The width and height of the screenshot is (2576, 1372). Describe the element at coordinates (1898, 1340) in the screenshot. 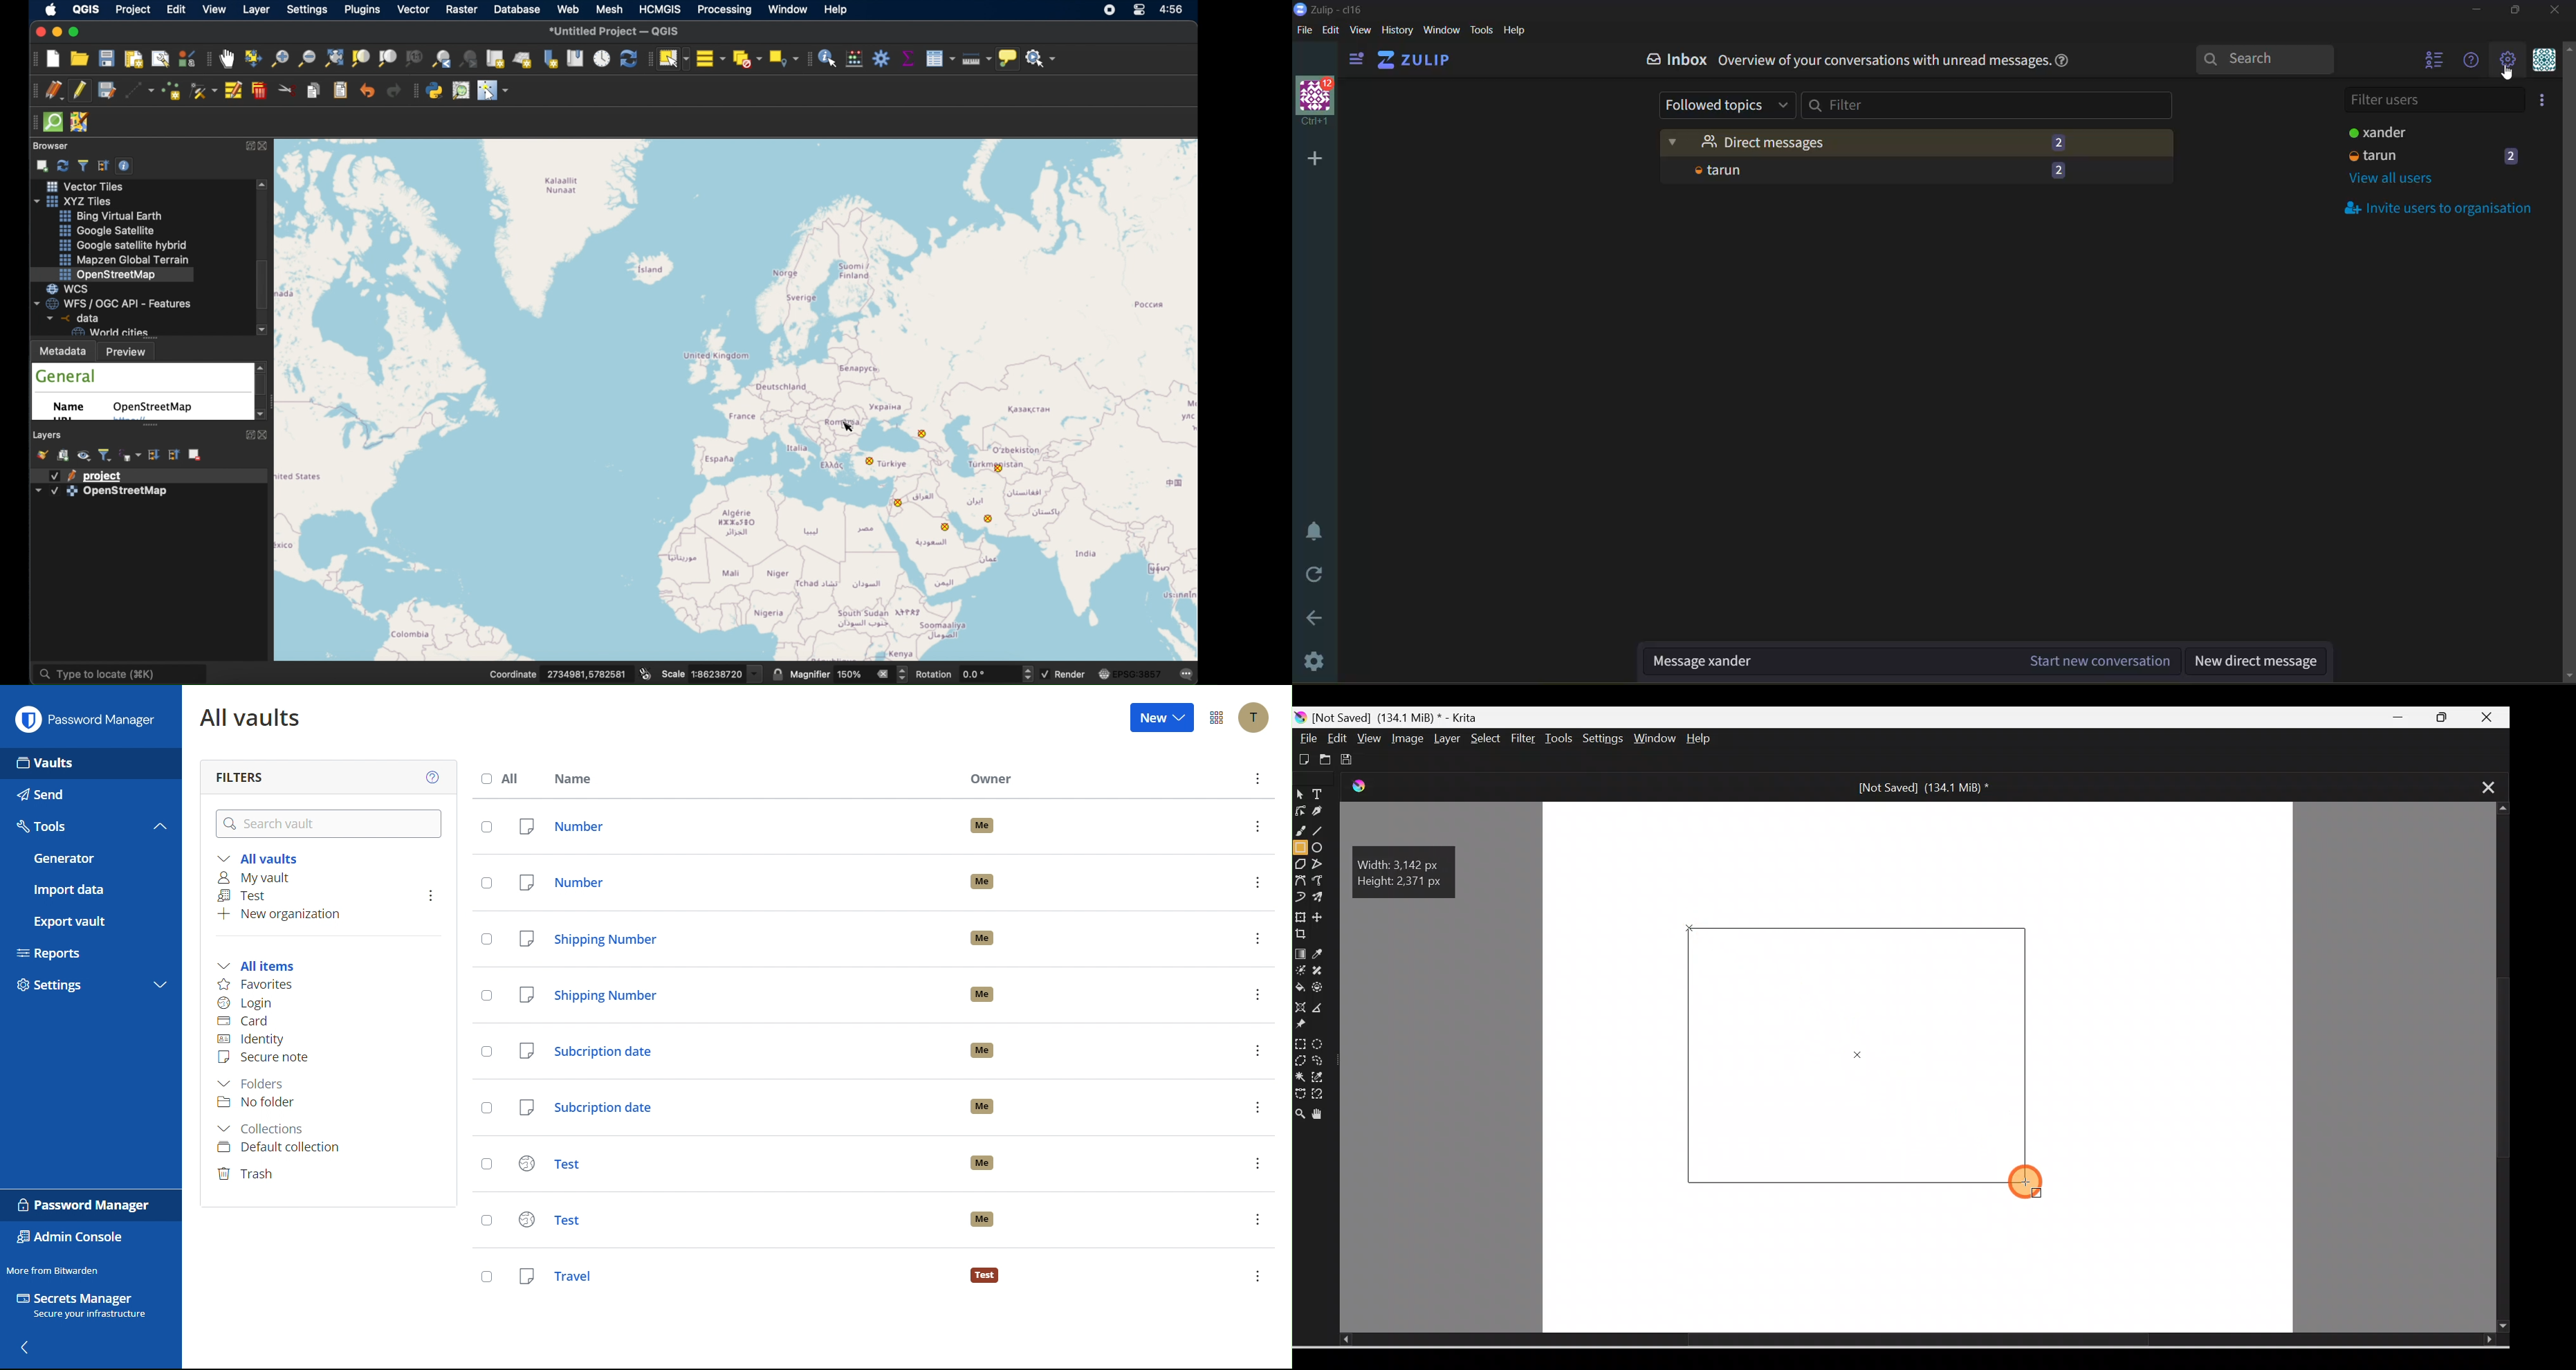

I see `Scroll bar` at that location.